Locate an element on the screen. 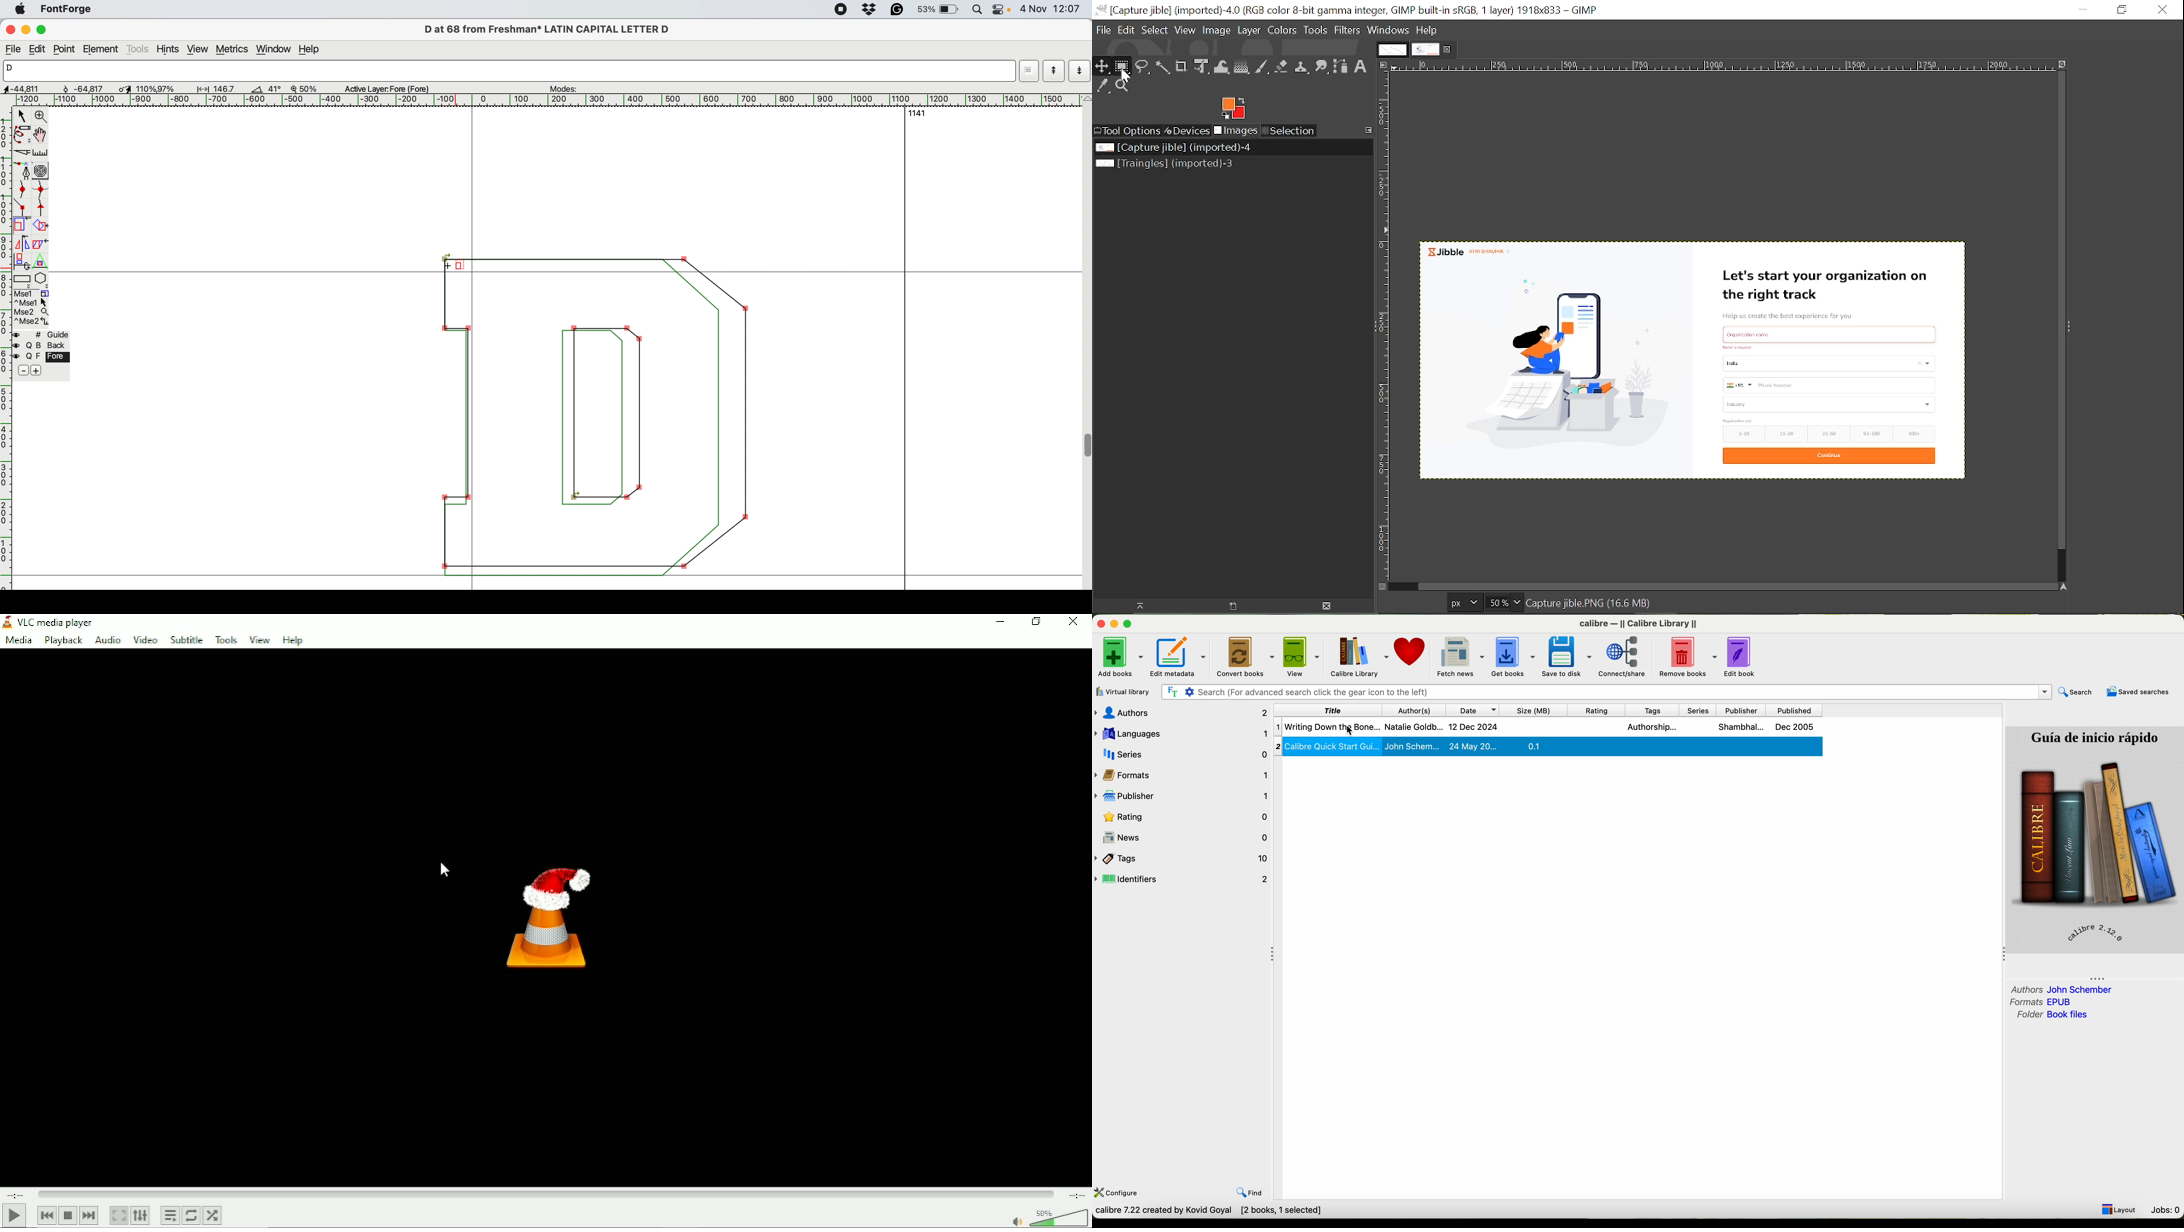 This screenshot has width=2184, height=1232. Mse2 is located at coordinates (33, 312).